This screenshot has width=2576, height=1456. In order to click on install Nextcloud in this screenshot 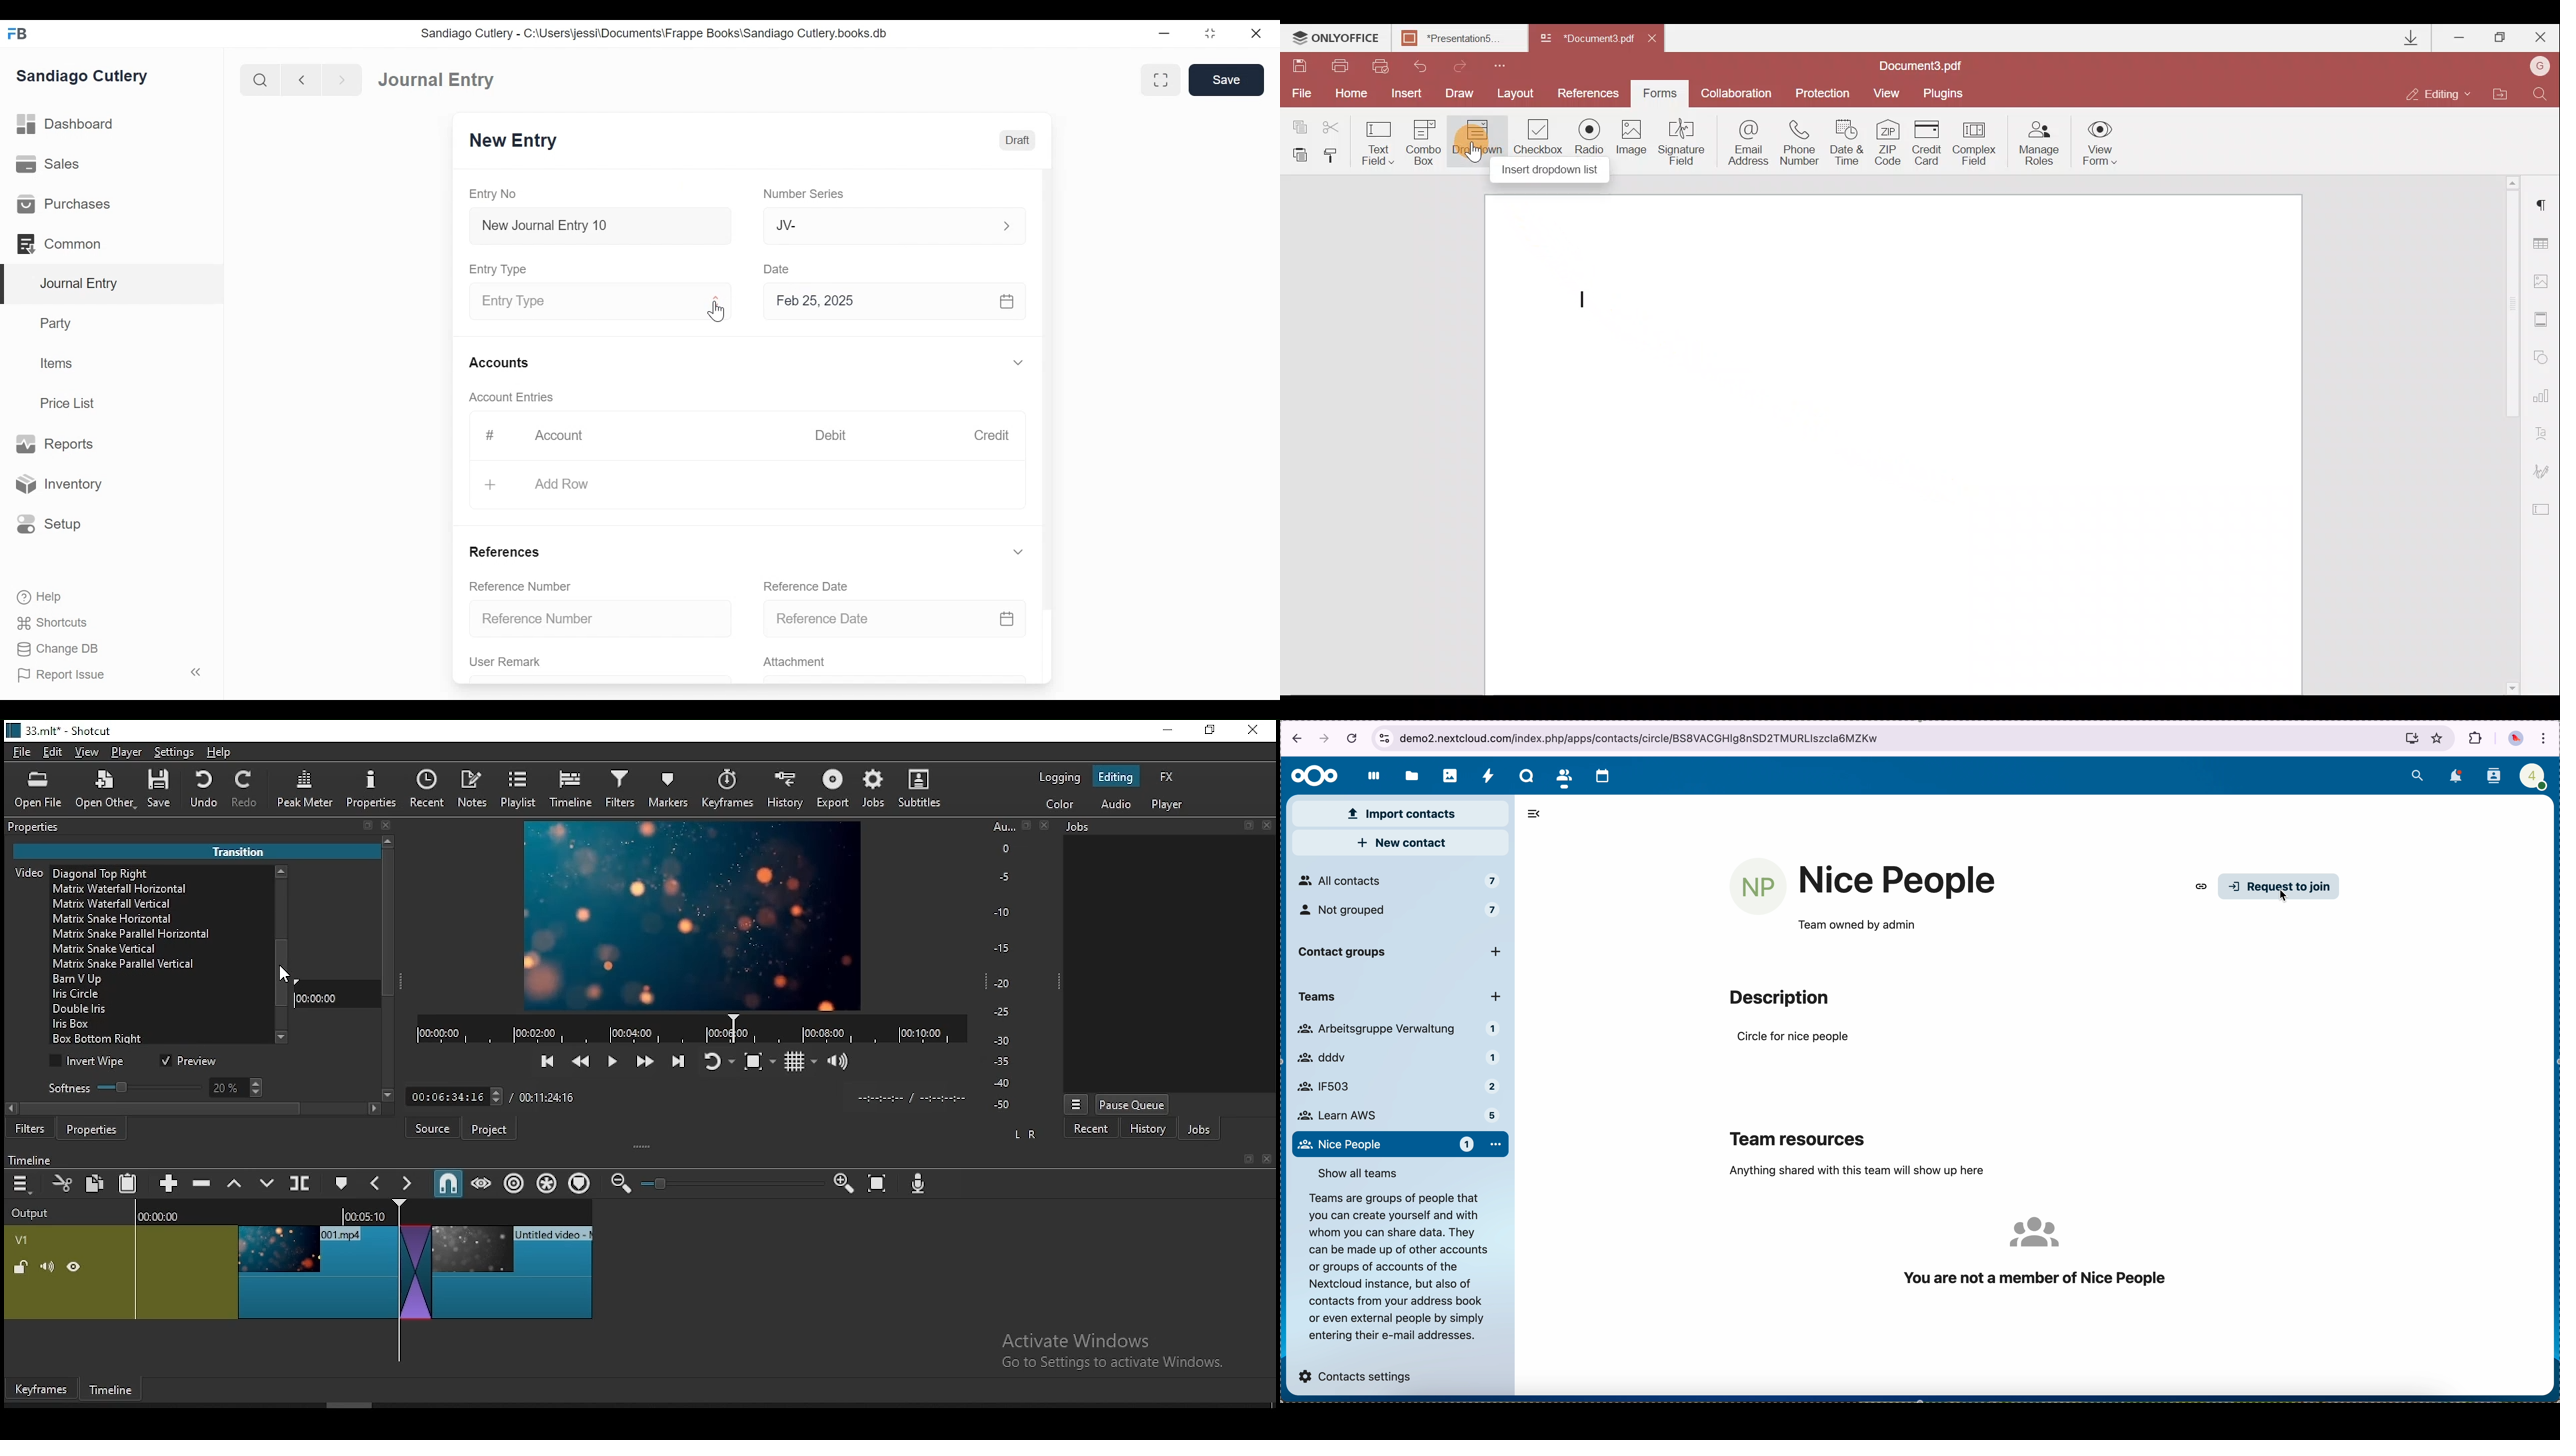, I will do `click(2407, 738)`.